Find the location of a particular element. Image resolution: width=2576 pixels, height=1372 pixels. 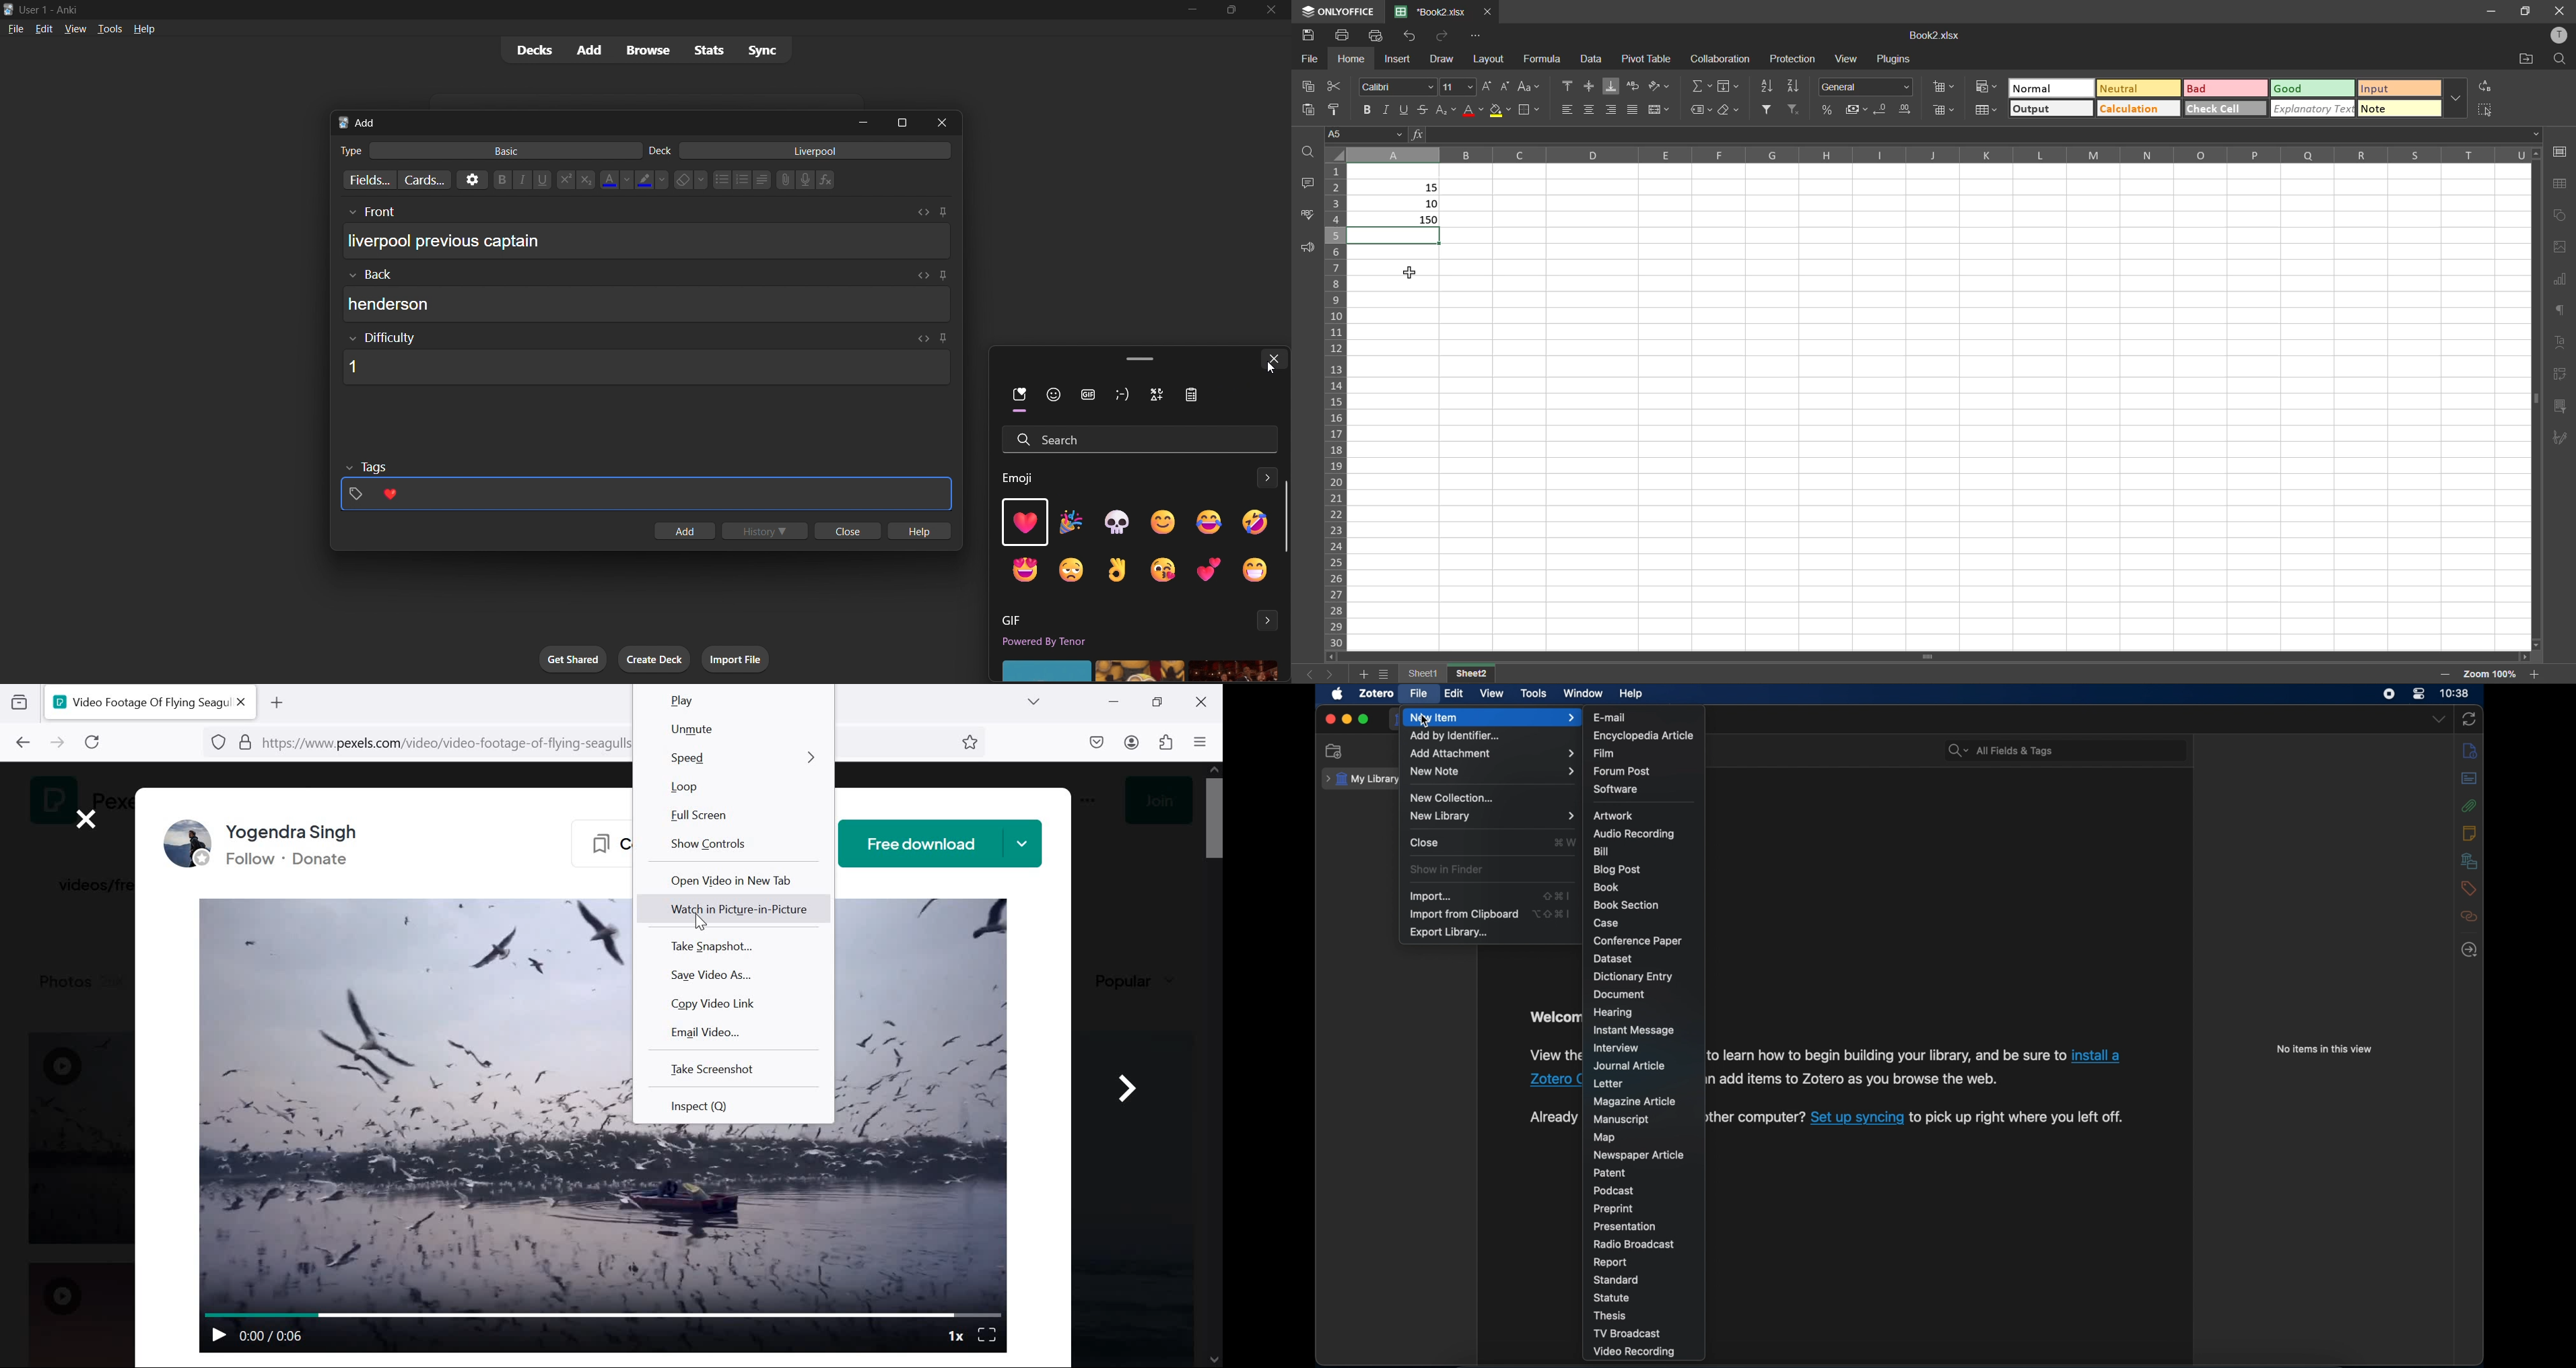

decks is located at coordinates (529, 53).